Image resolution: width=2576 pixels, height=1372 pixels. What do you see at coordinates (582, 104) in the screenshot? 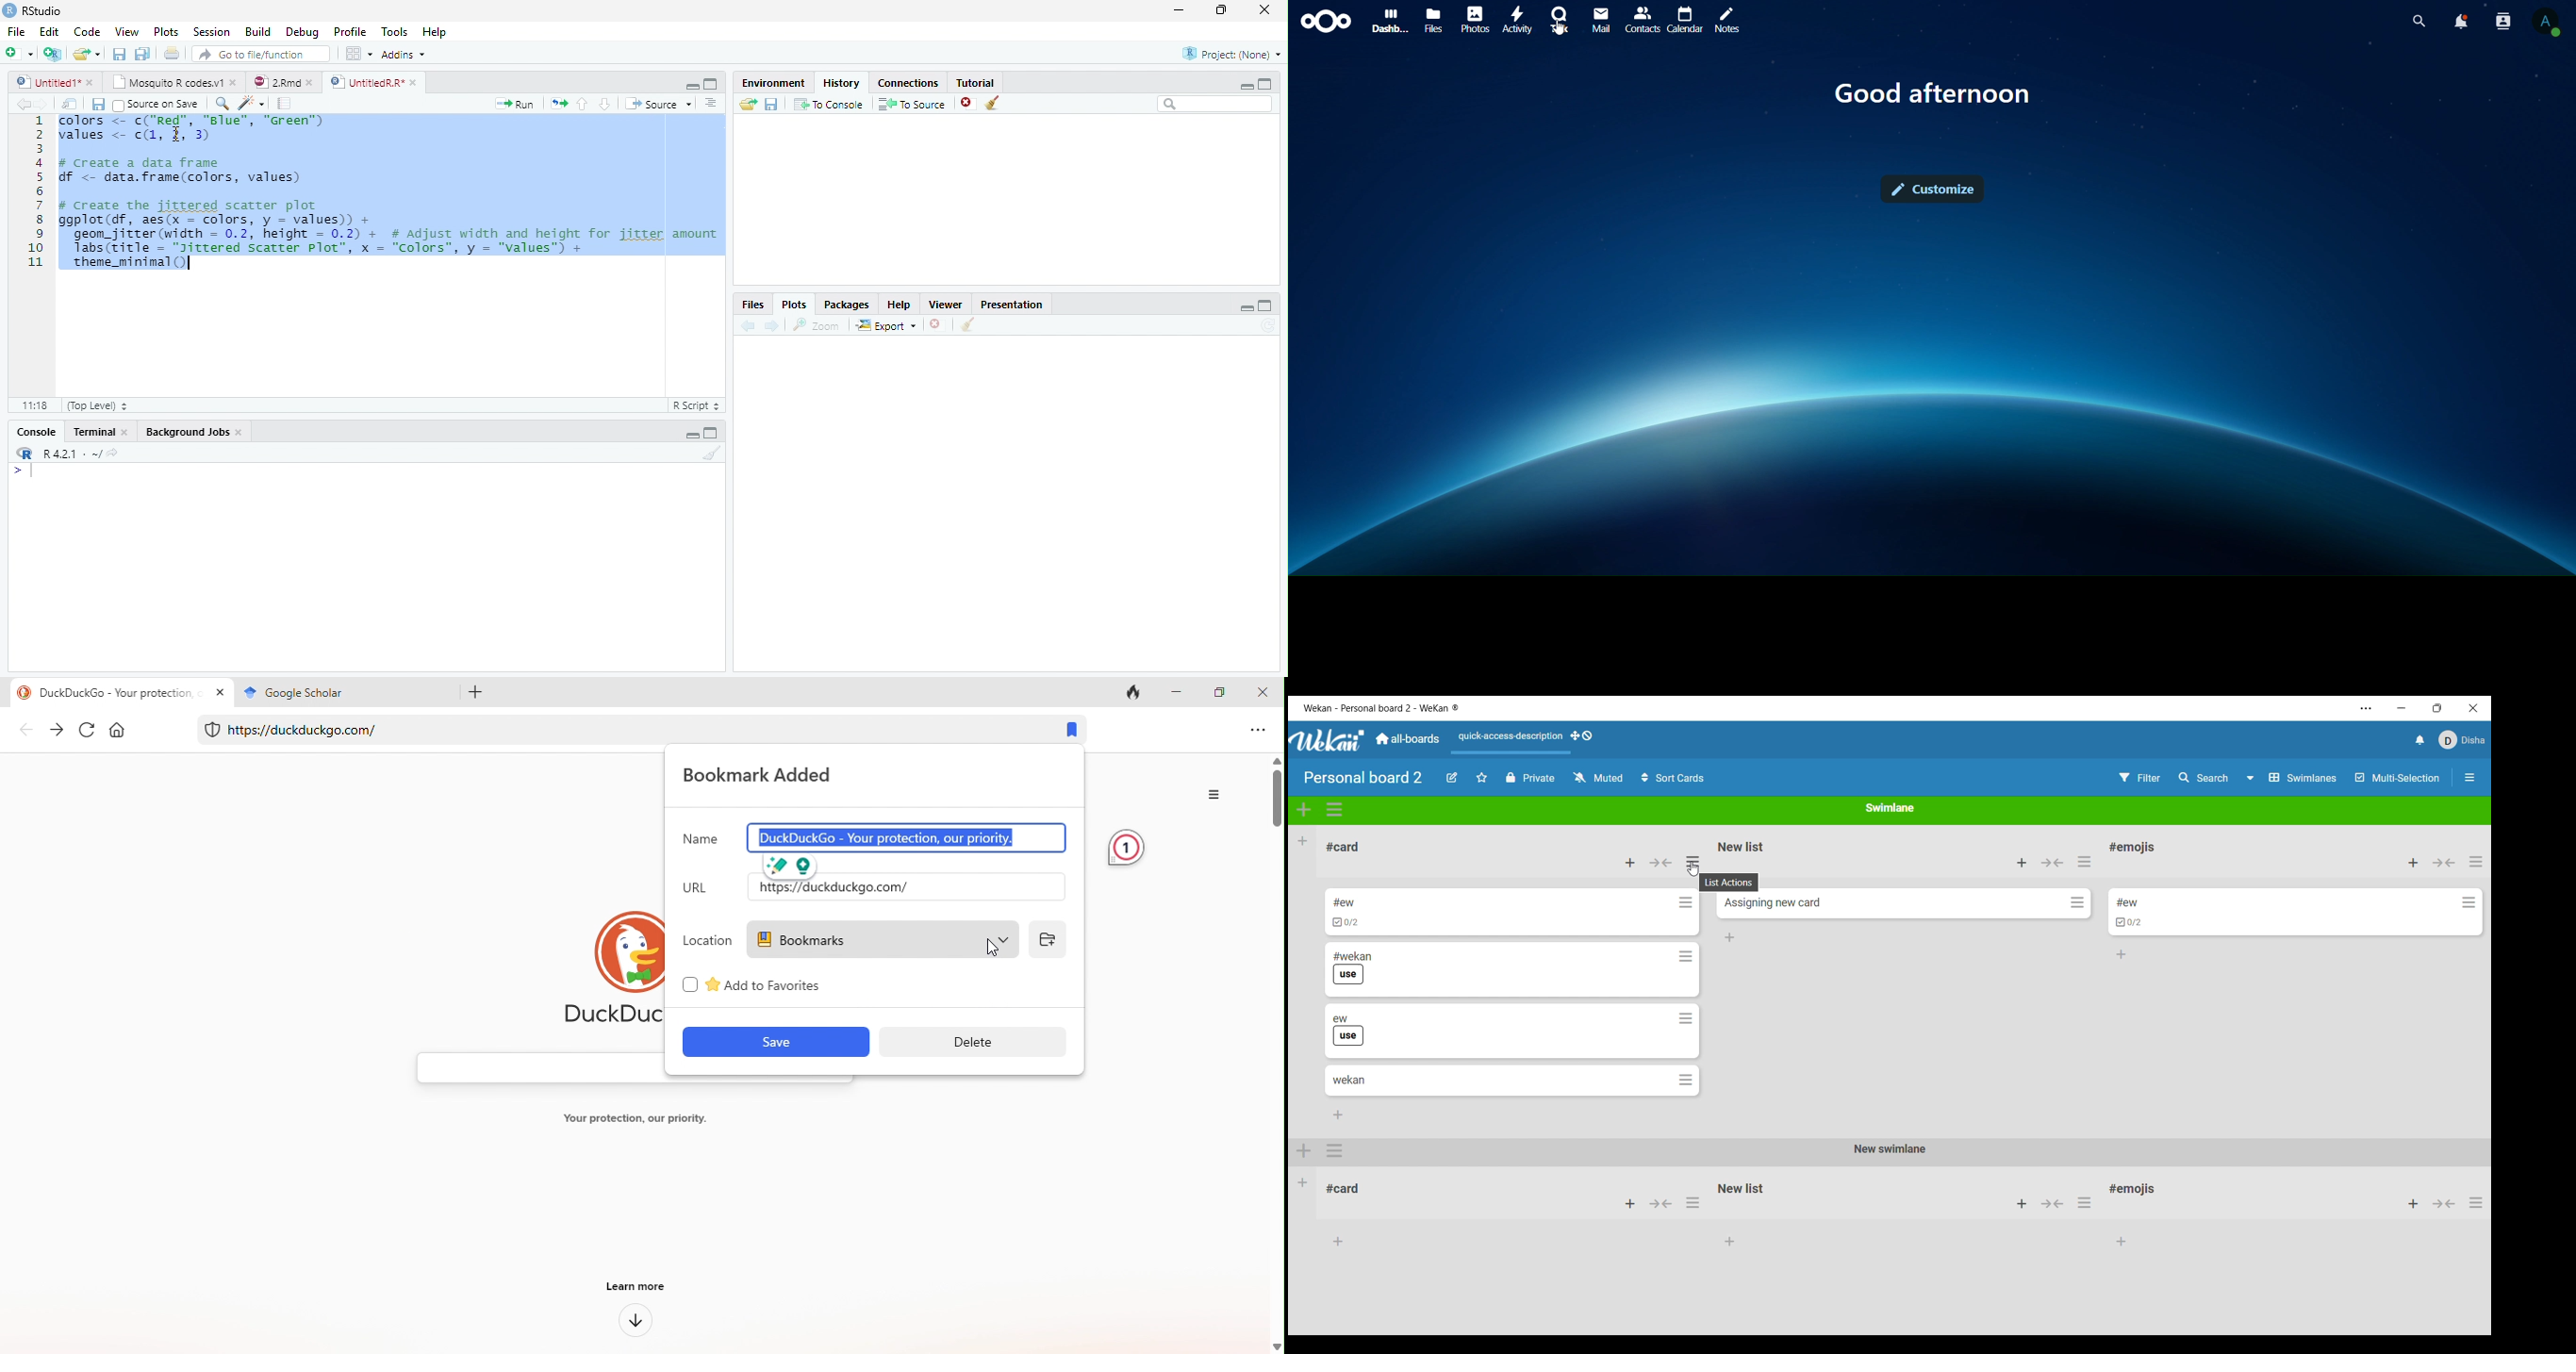
I see `Go to previous section/chunk` at bounding box center [582, 104].